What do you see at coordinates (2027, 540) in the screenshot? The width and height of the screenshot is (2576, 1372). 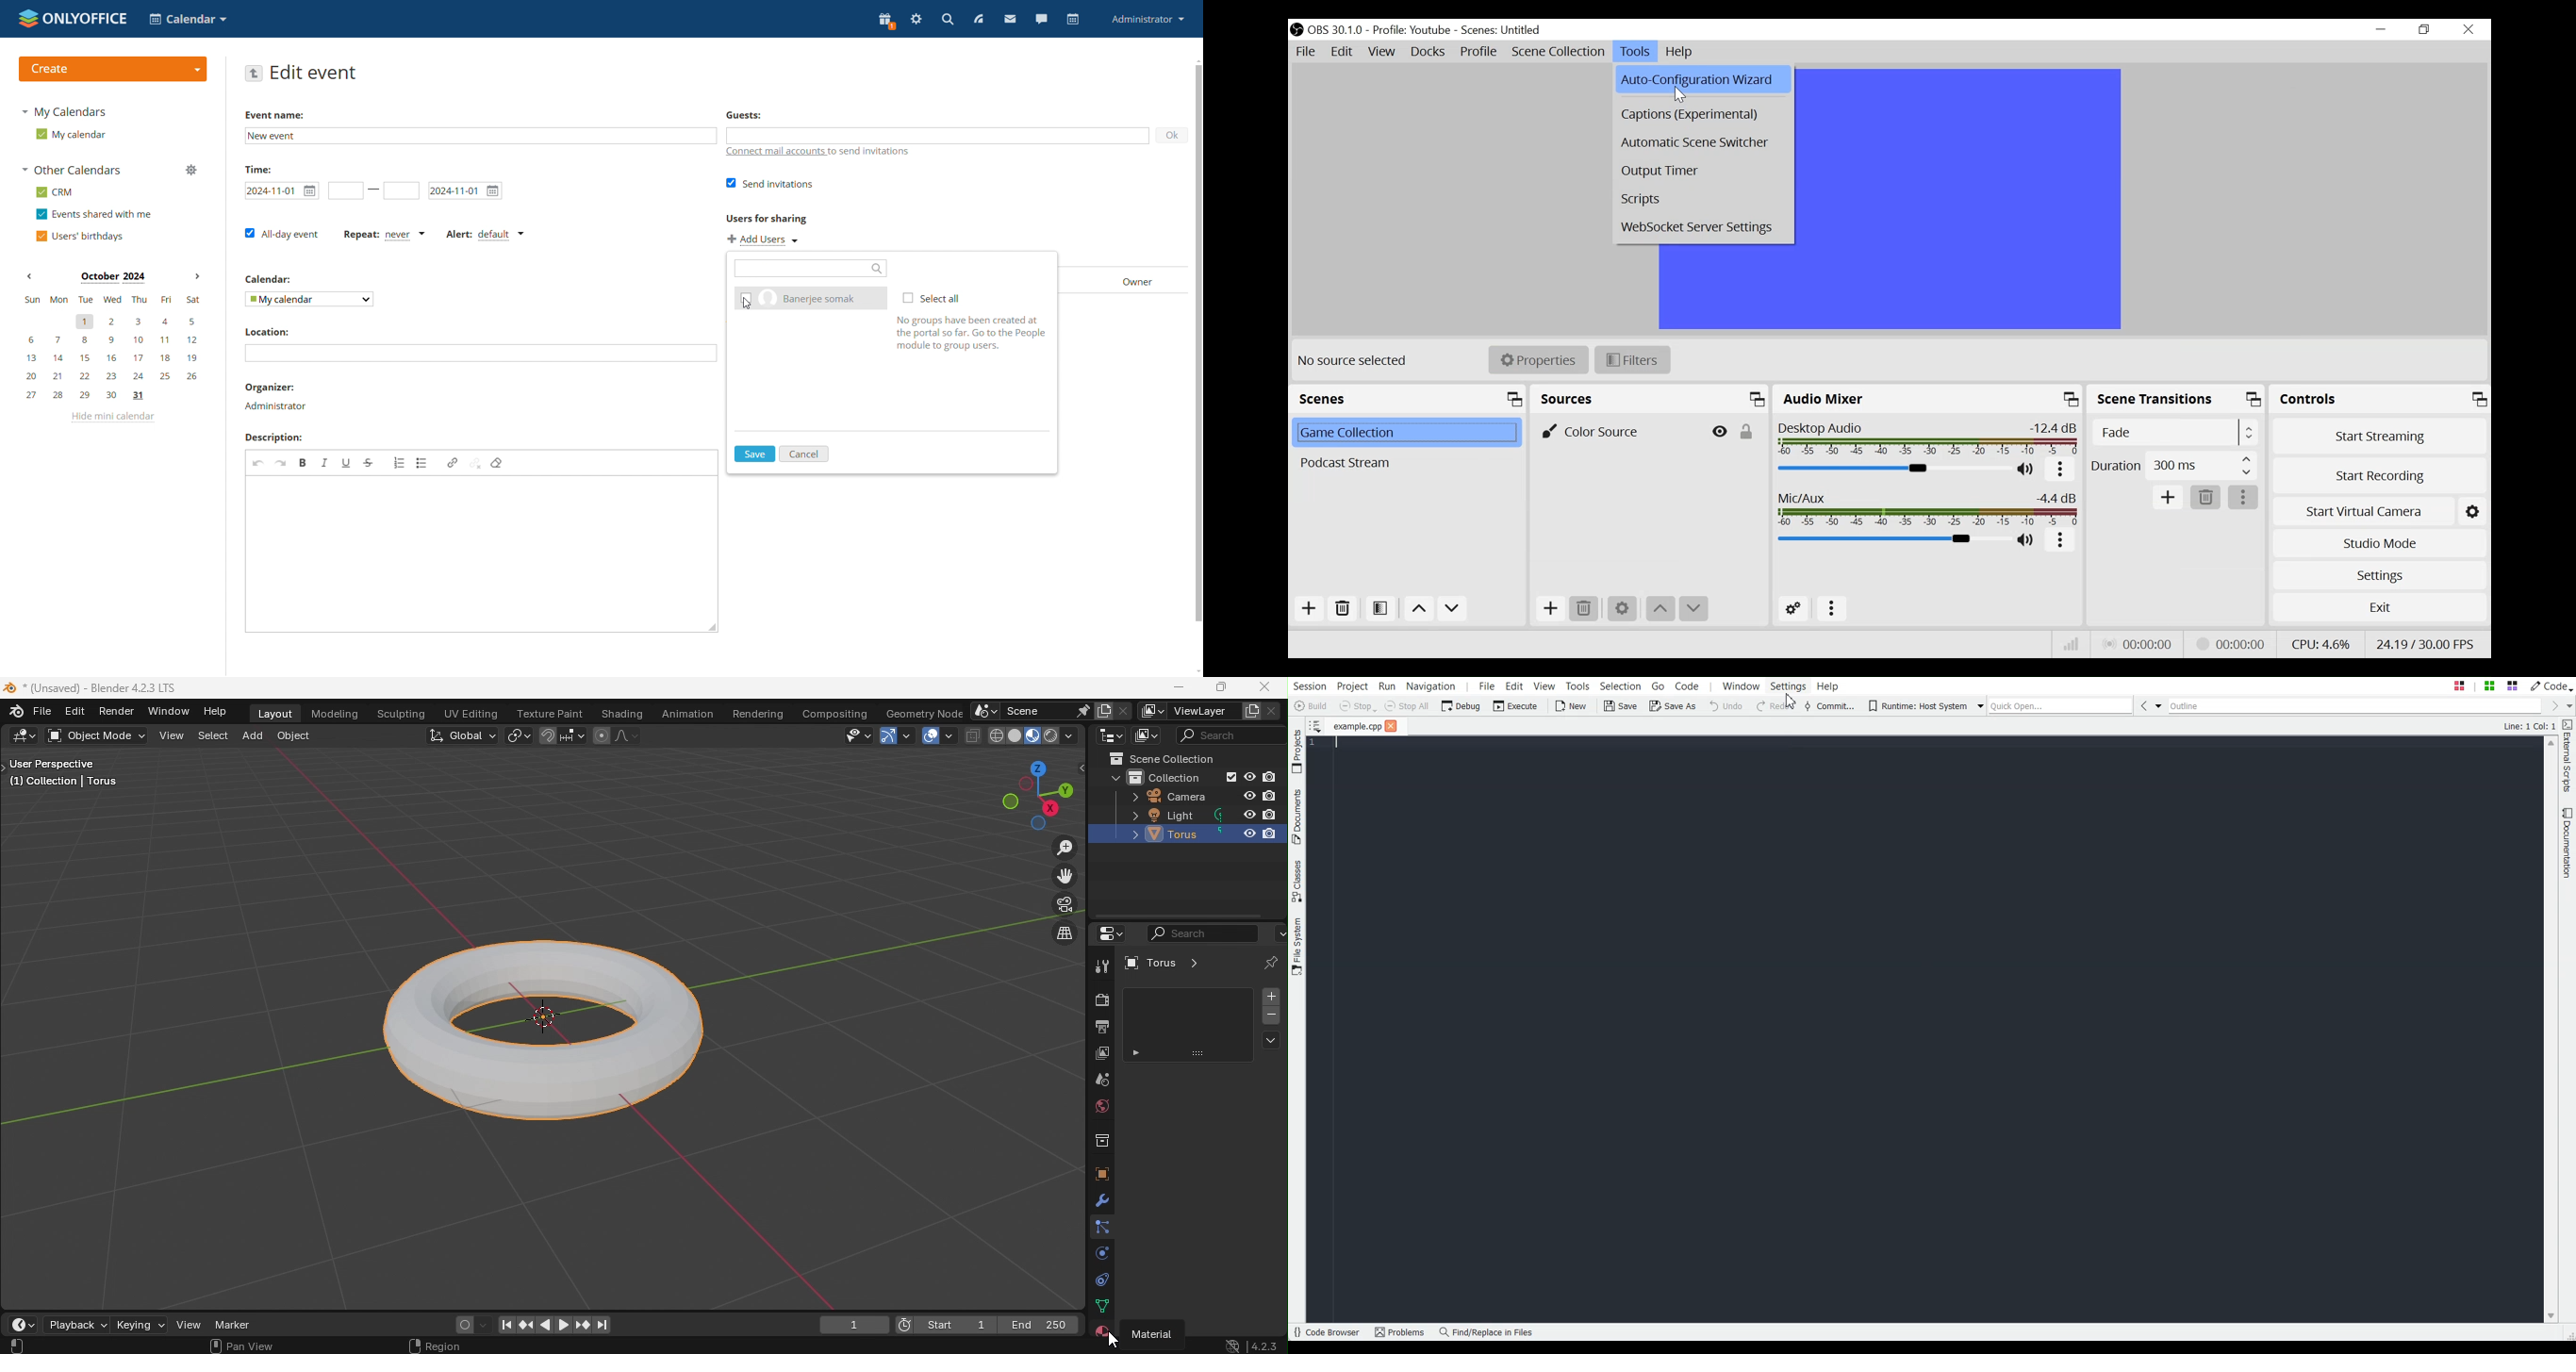 I see `(un)mute` at bounding box center [2027, 540].